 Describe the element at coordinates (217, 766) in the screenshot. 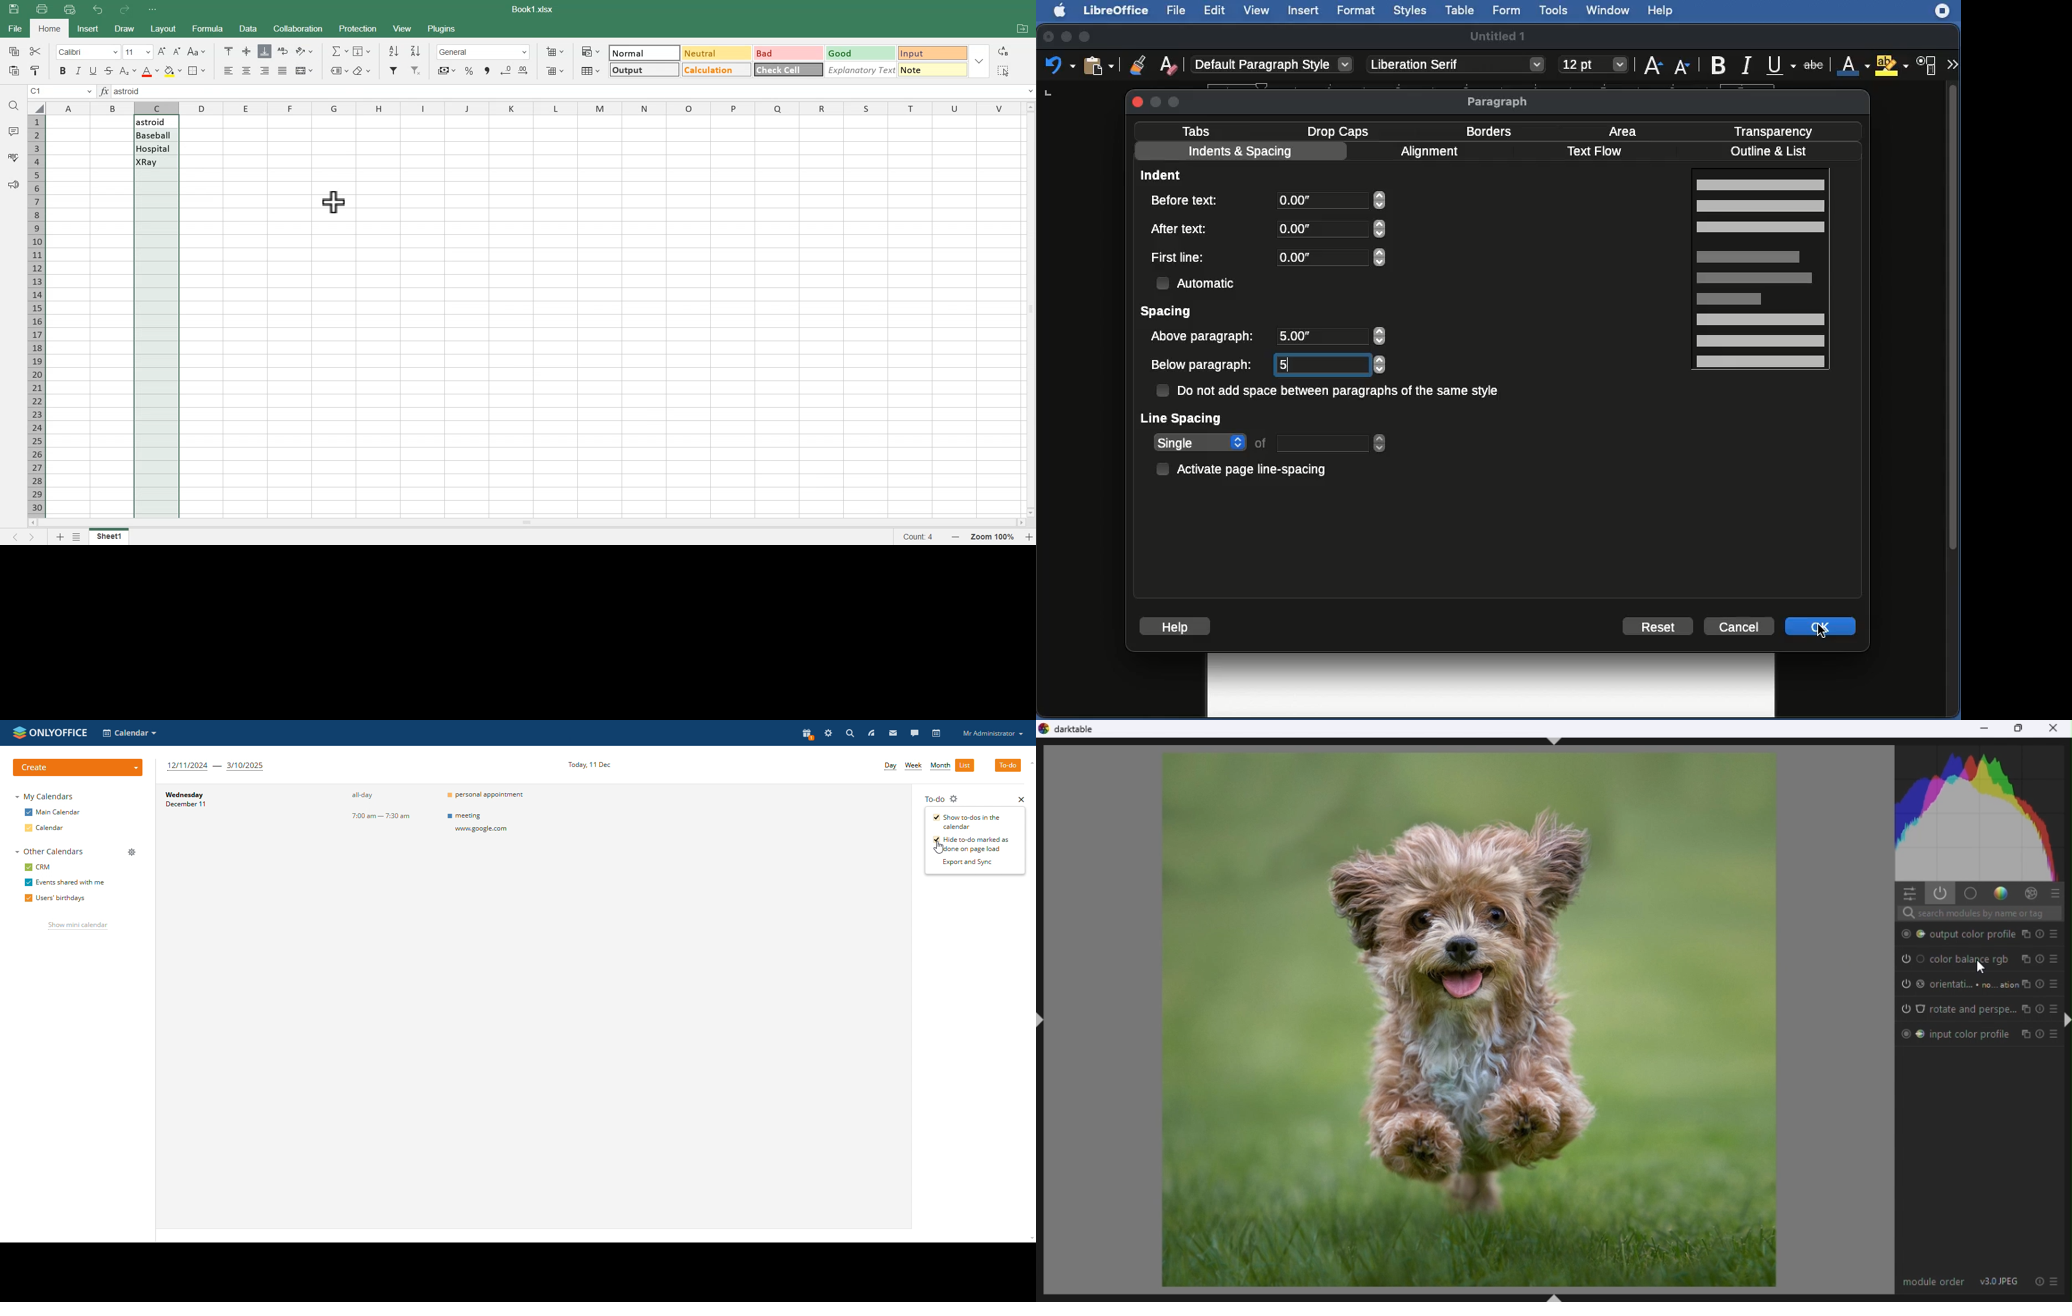

I see `next 3 months` at that location.